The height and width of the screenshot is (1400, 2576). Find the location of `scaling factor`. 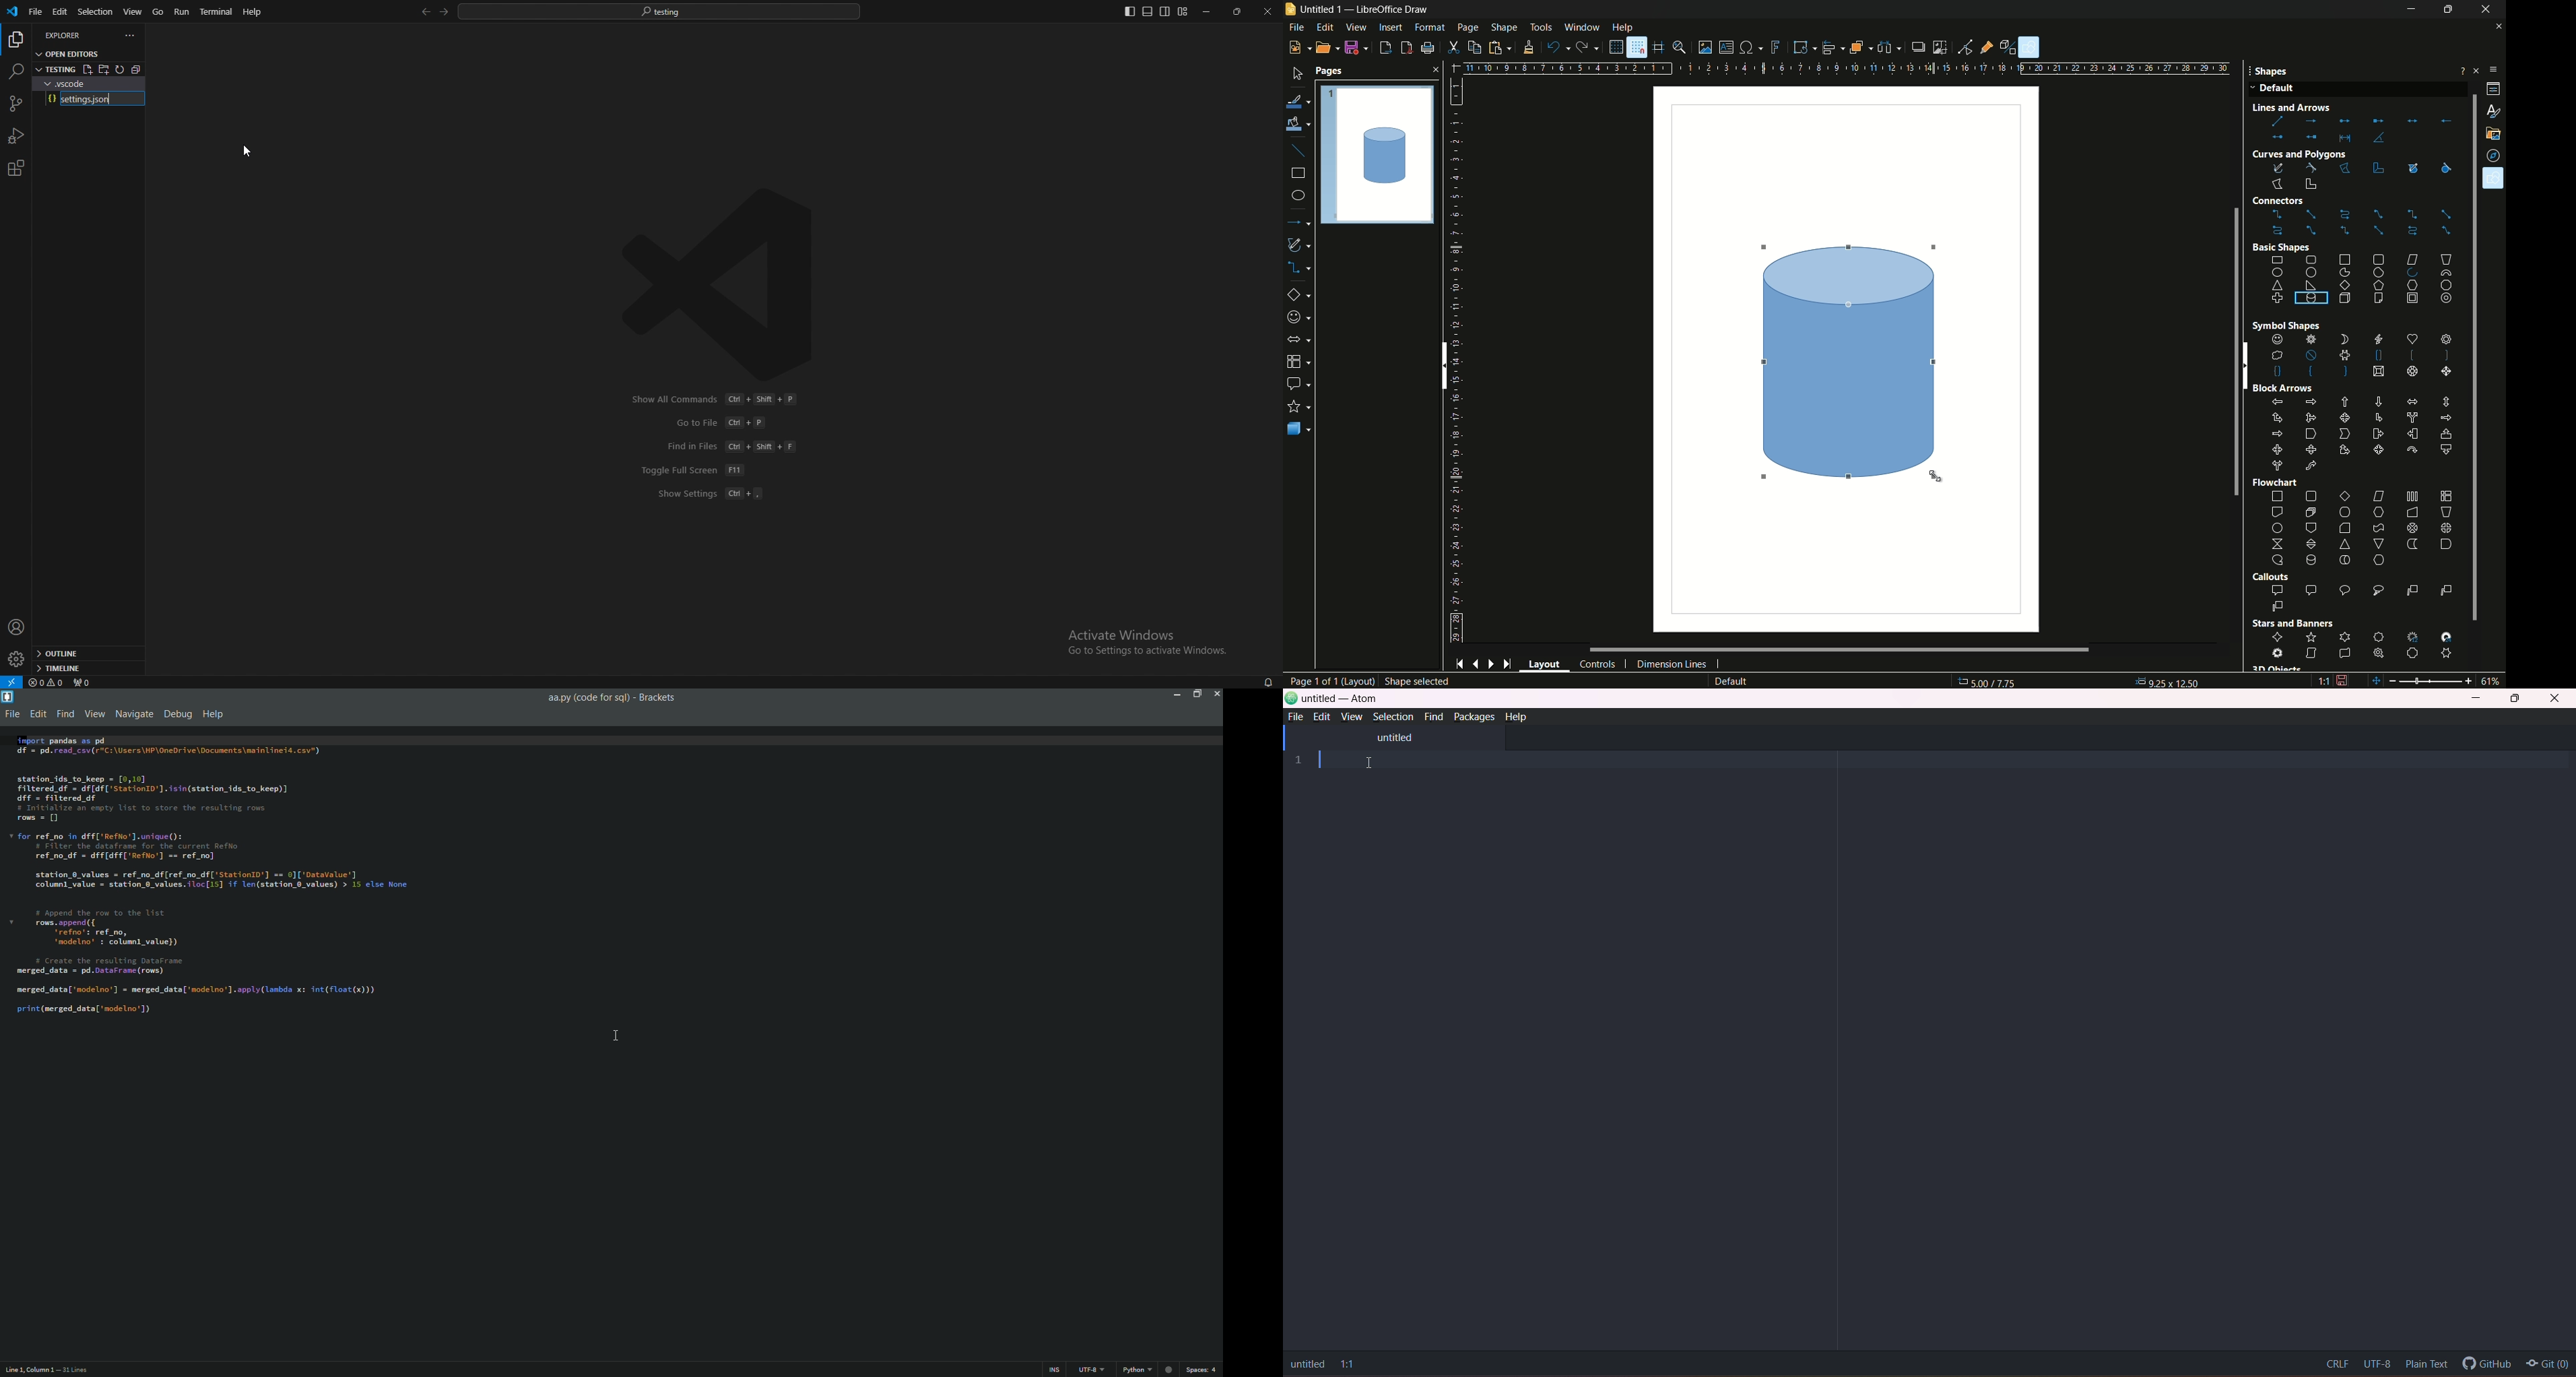

scaling factor is located at coordinates (2324, 683).